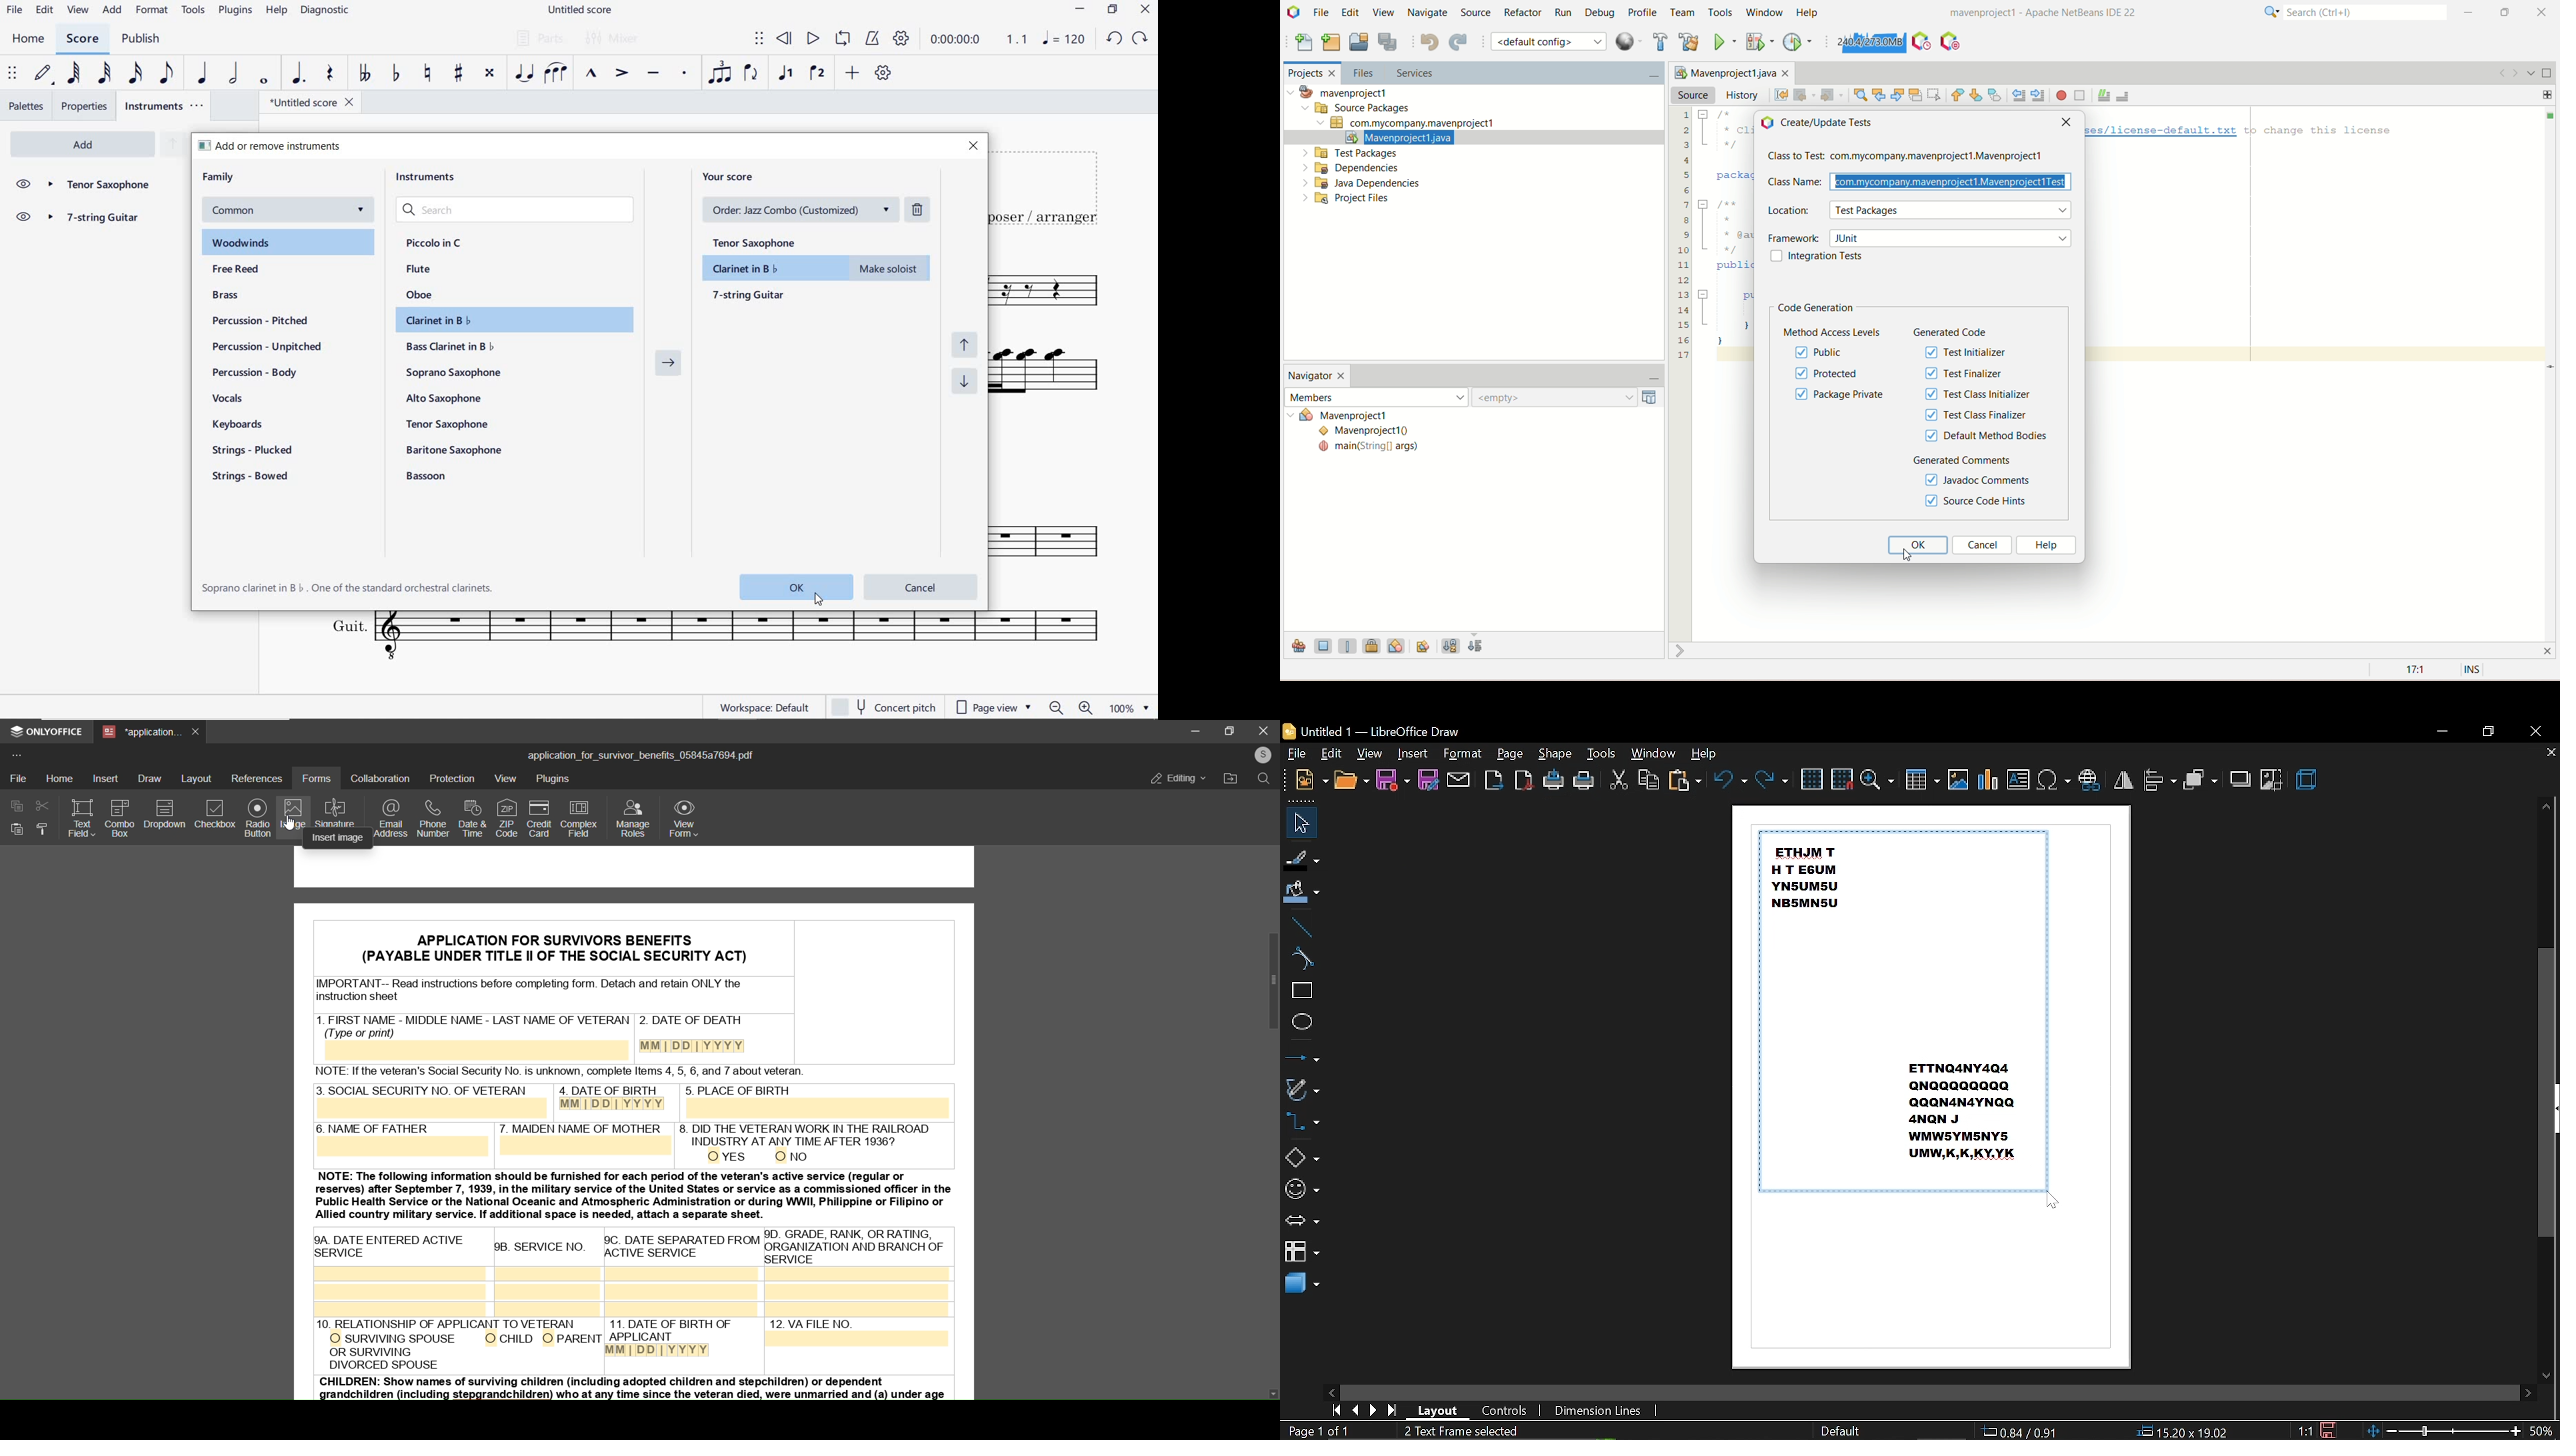  I want to click on insert image, so click(338, 839).